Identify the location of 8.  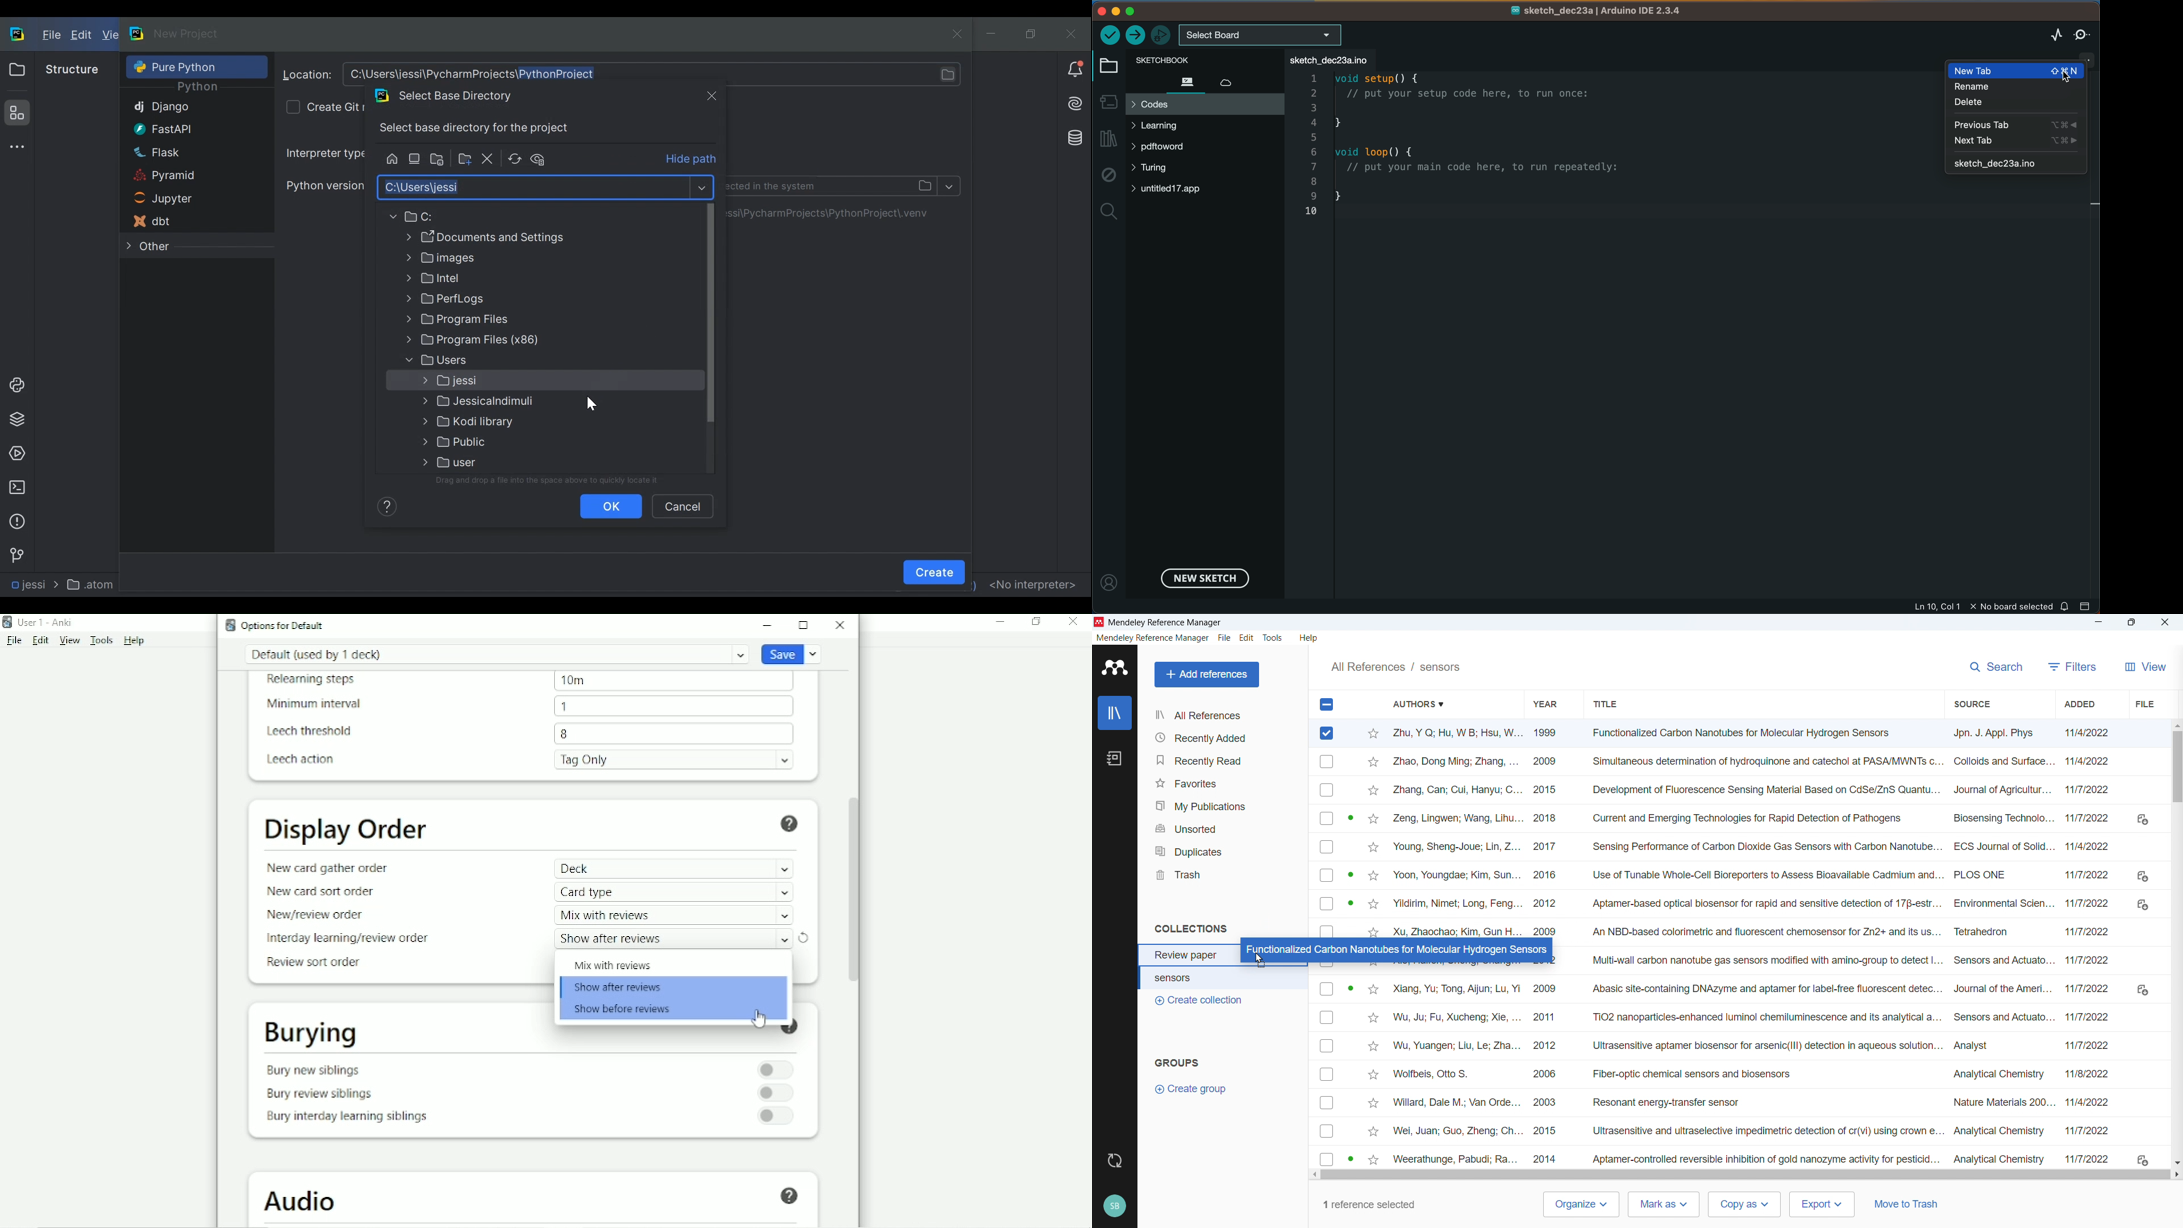
(674, 733).